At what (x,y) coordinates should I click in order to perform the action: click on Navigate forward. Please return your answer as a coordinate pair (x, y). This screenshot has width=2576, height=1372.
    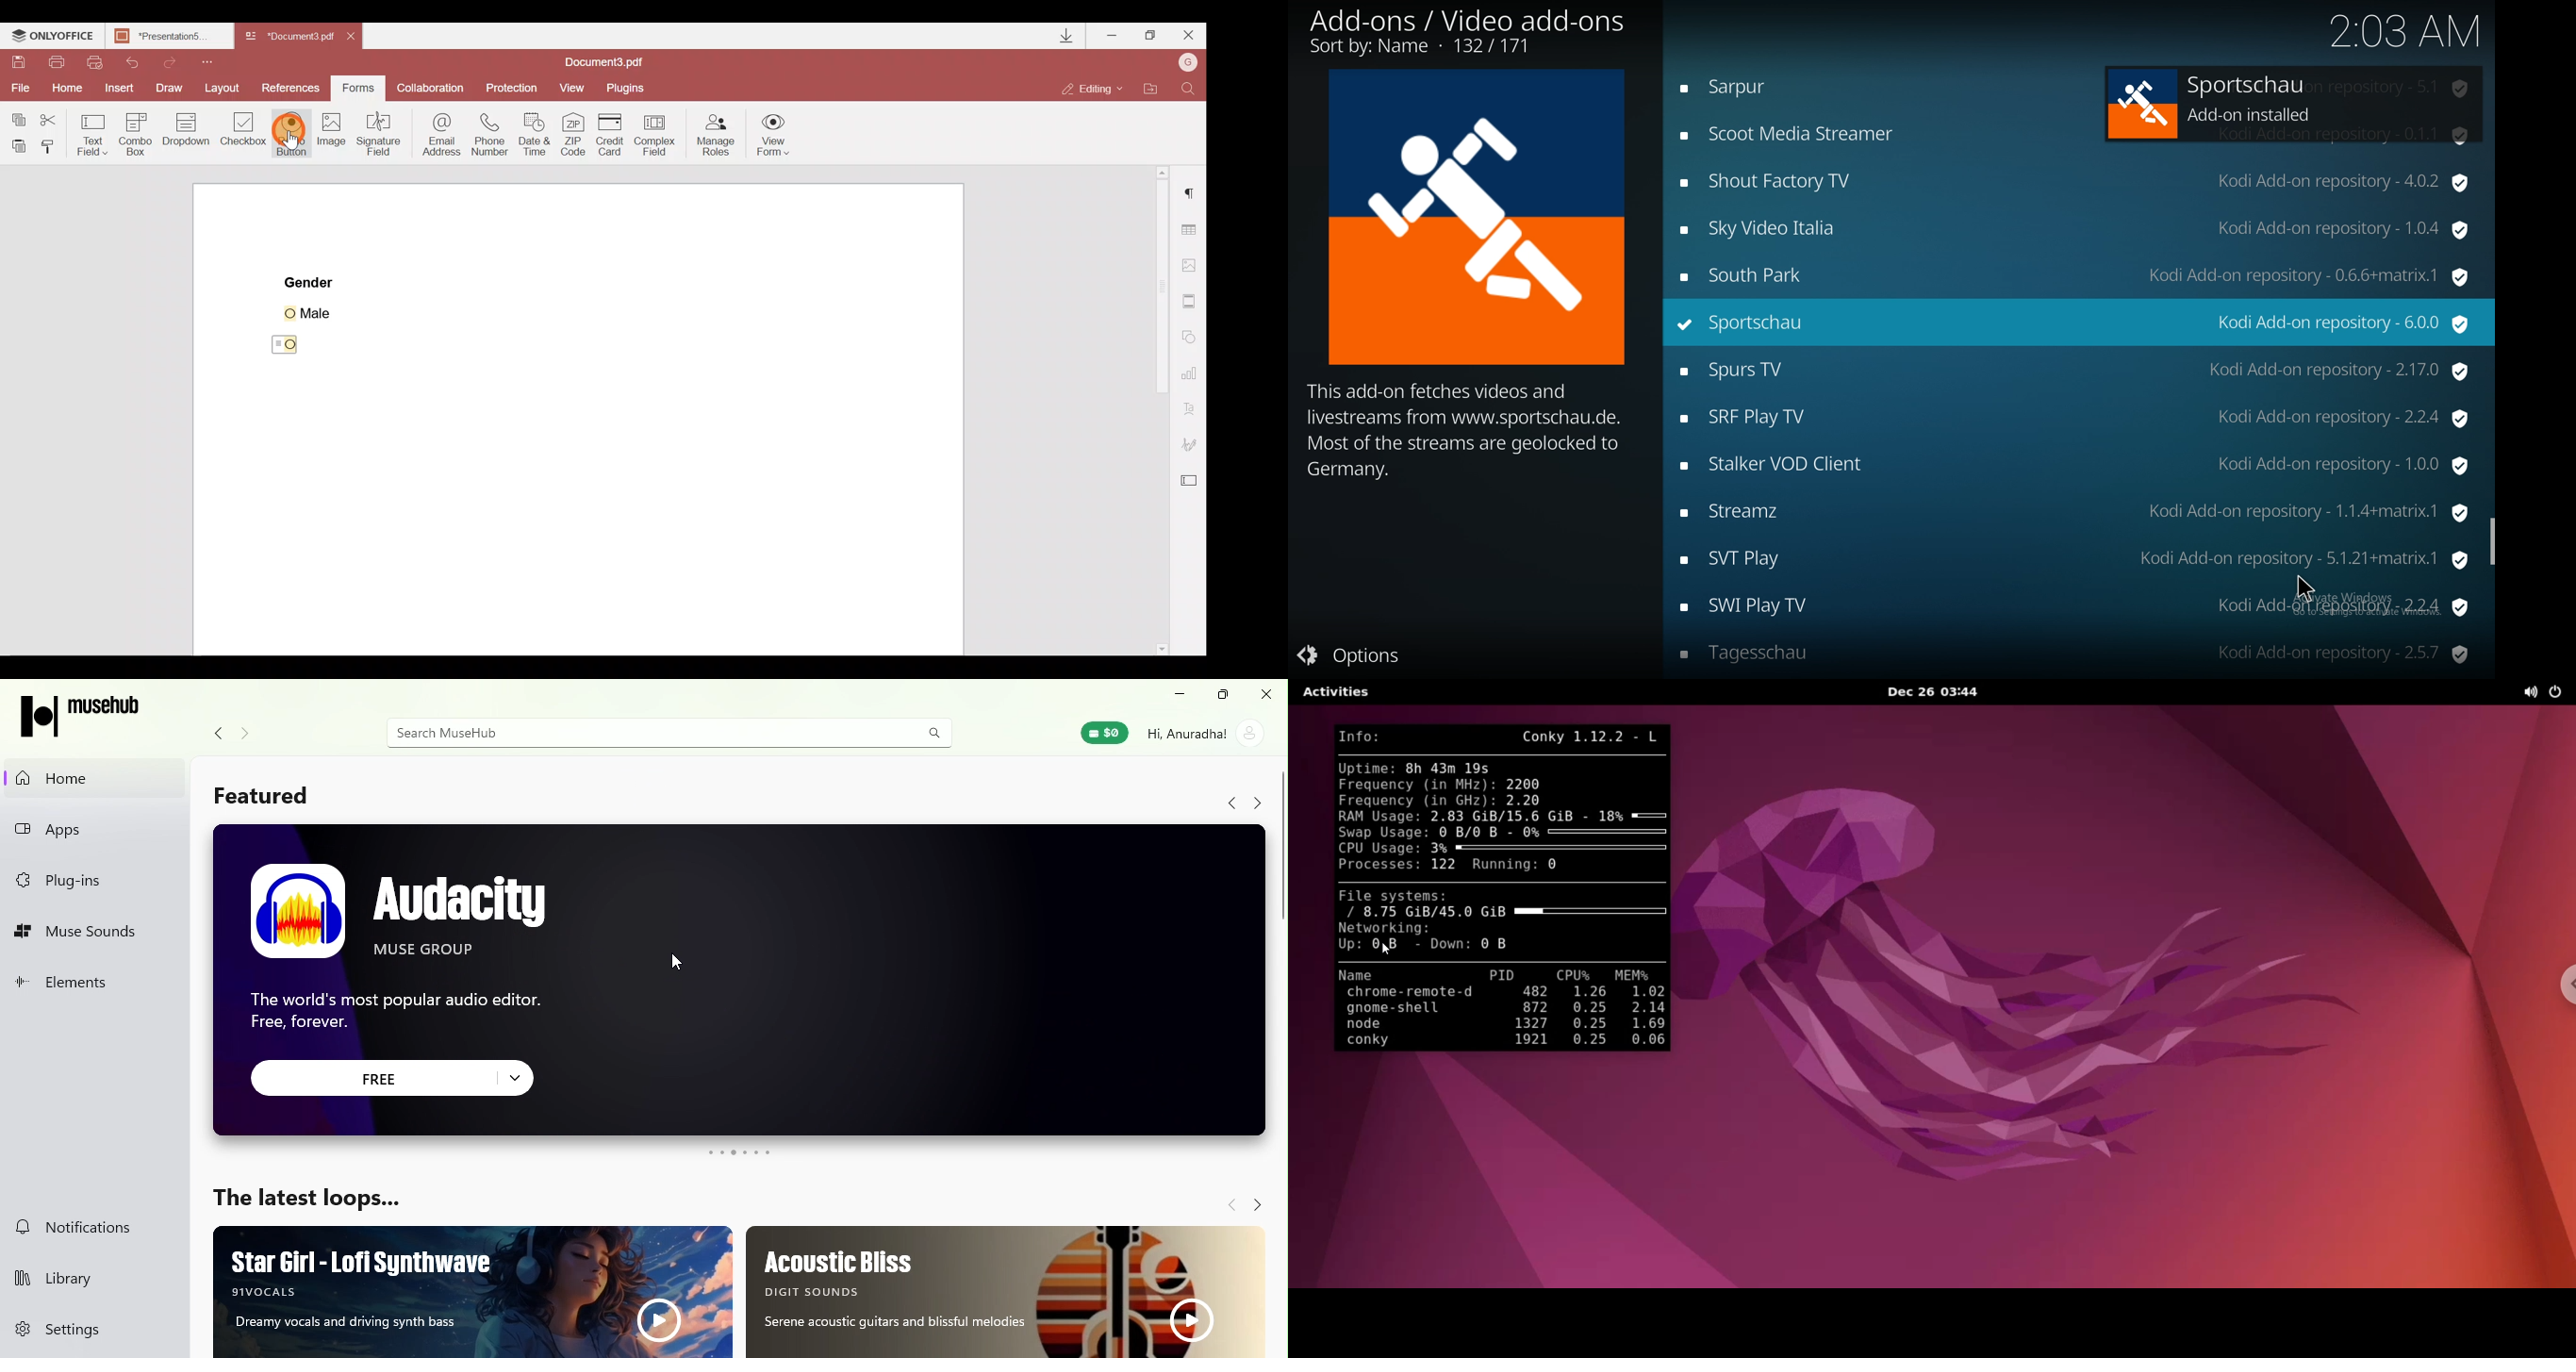
    Looking at the image, I should click on (1260, 1206).